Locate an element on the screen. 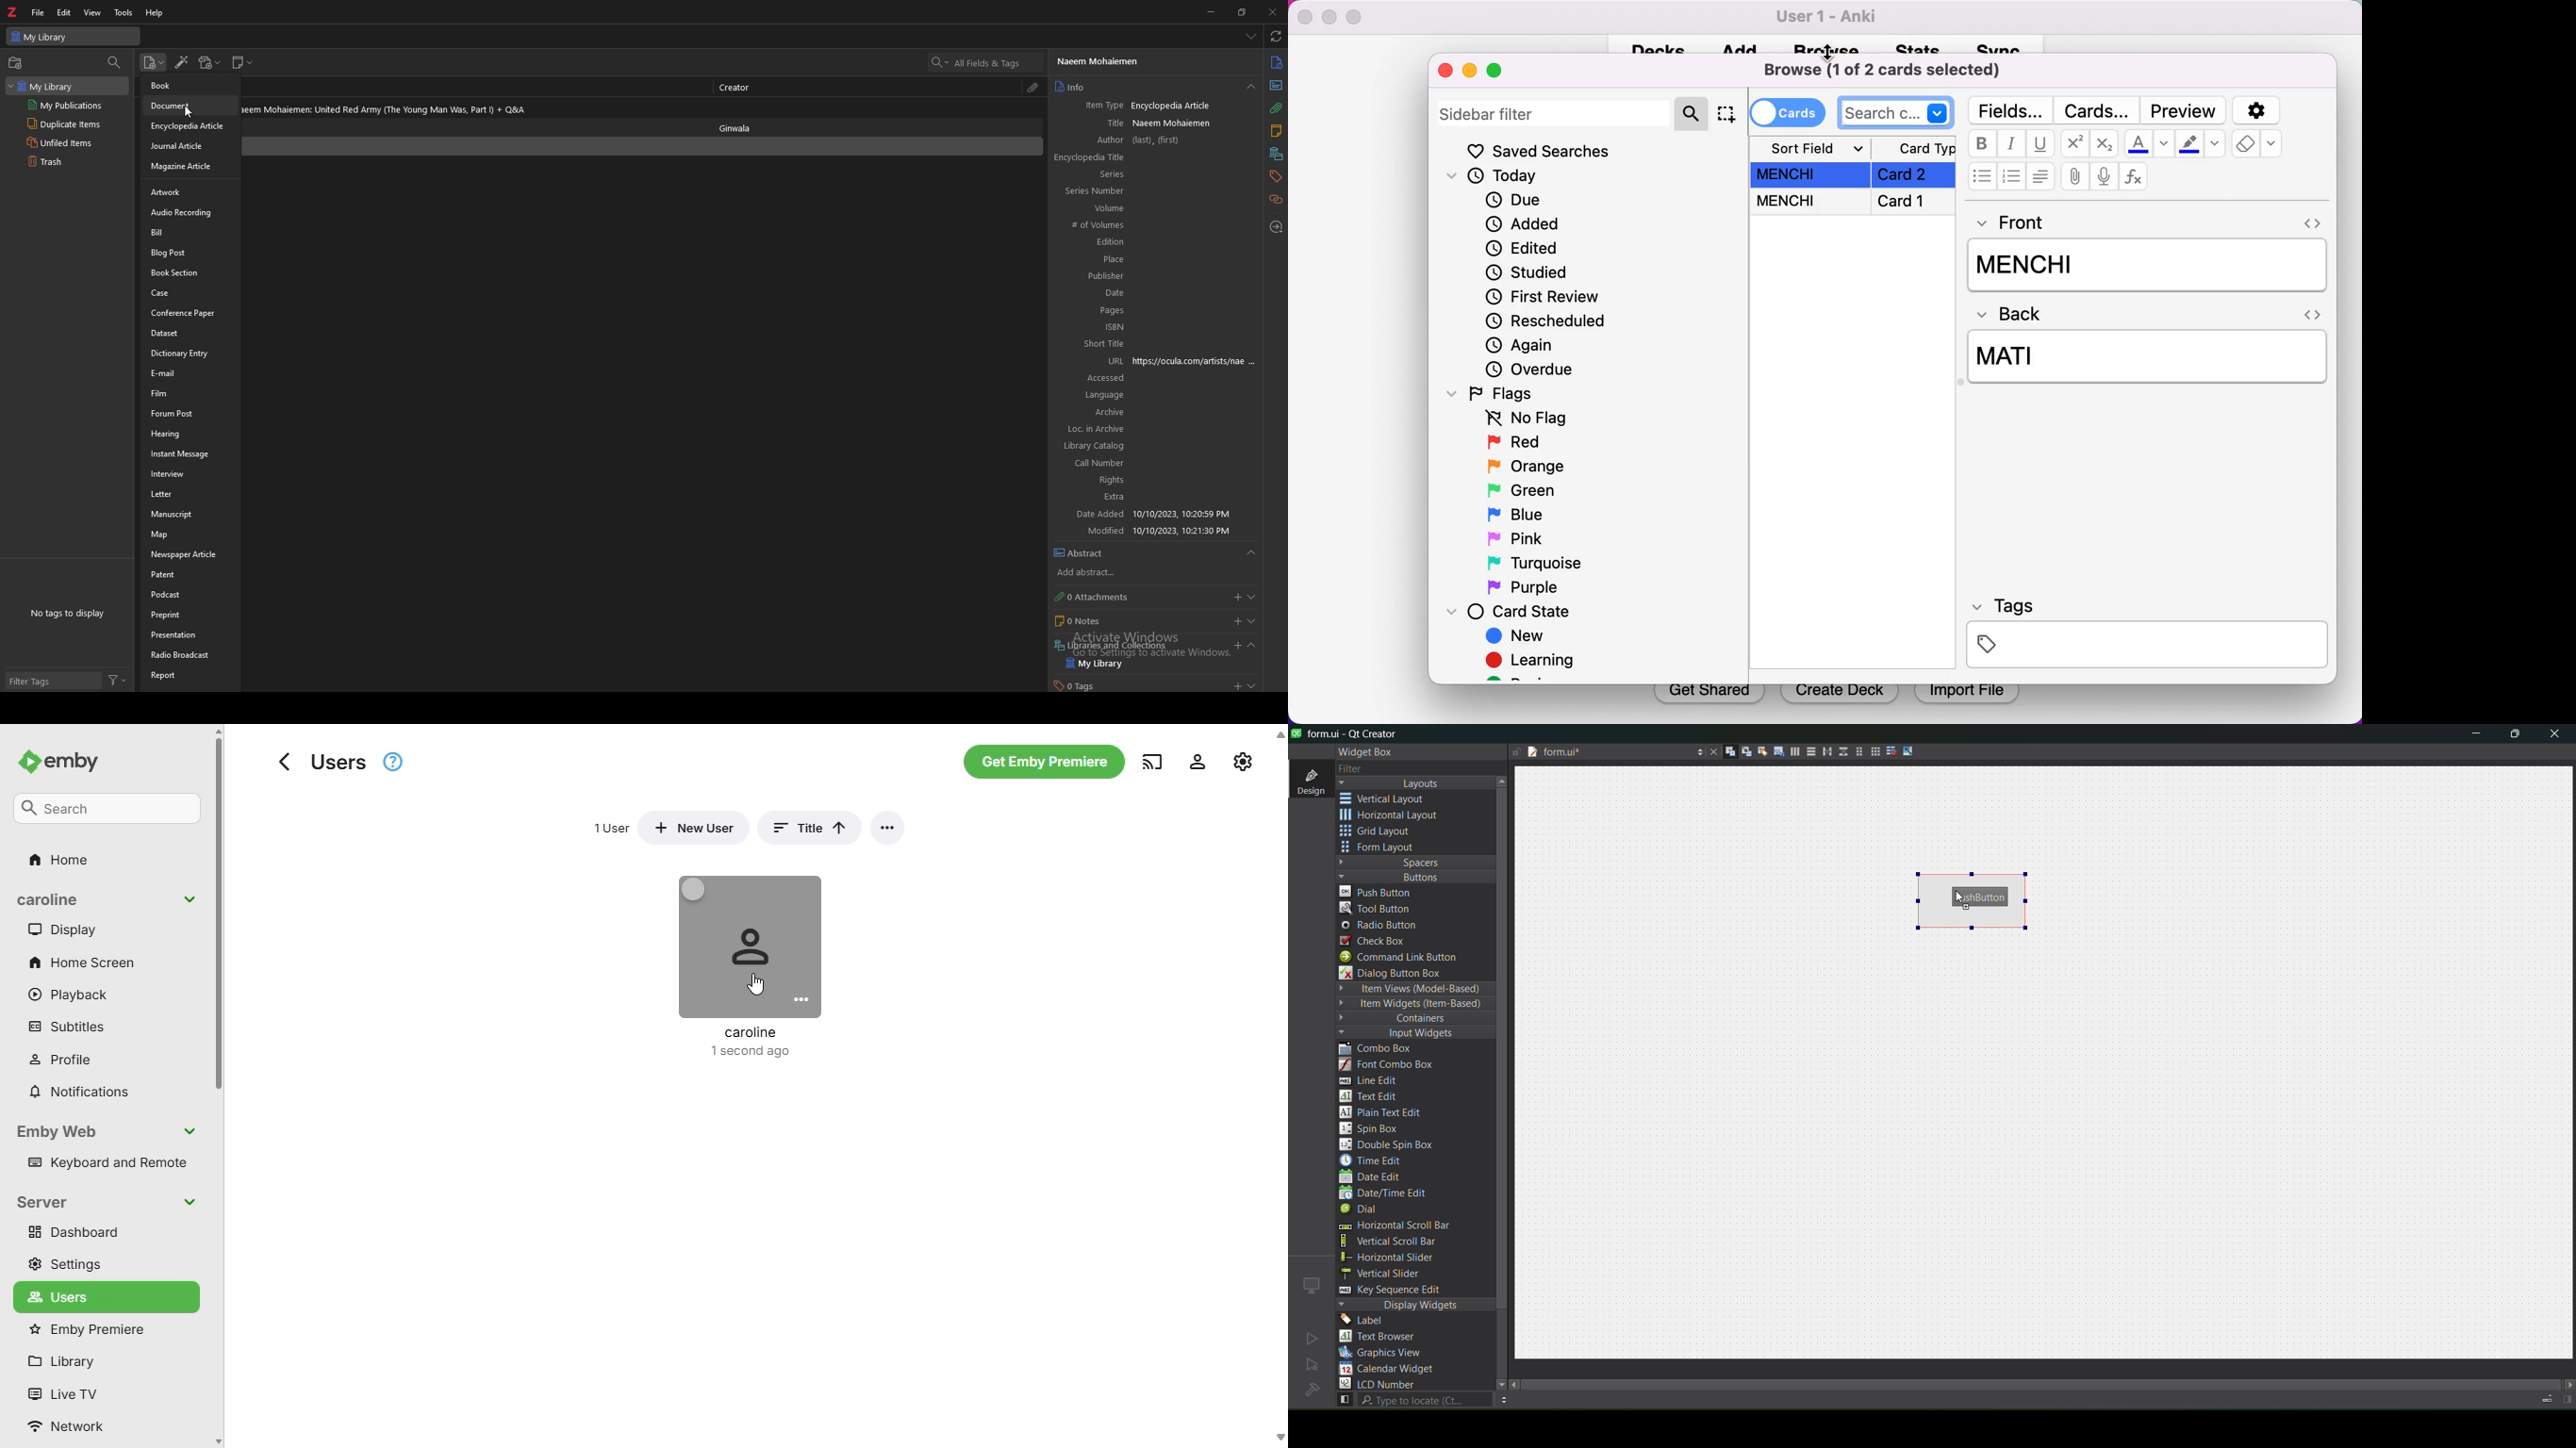 The height and width of the screenshot is (1456, 2576). blue is located at coordinates (1515, 514).